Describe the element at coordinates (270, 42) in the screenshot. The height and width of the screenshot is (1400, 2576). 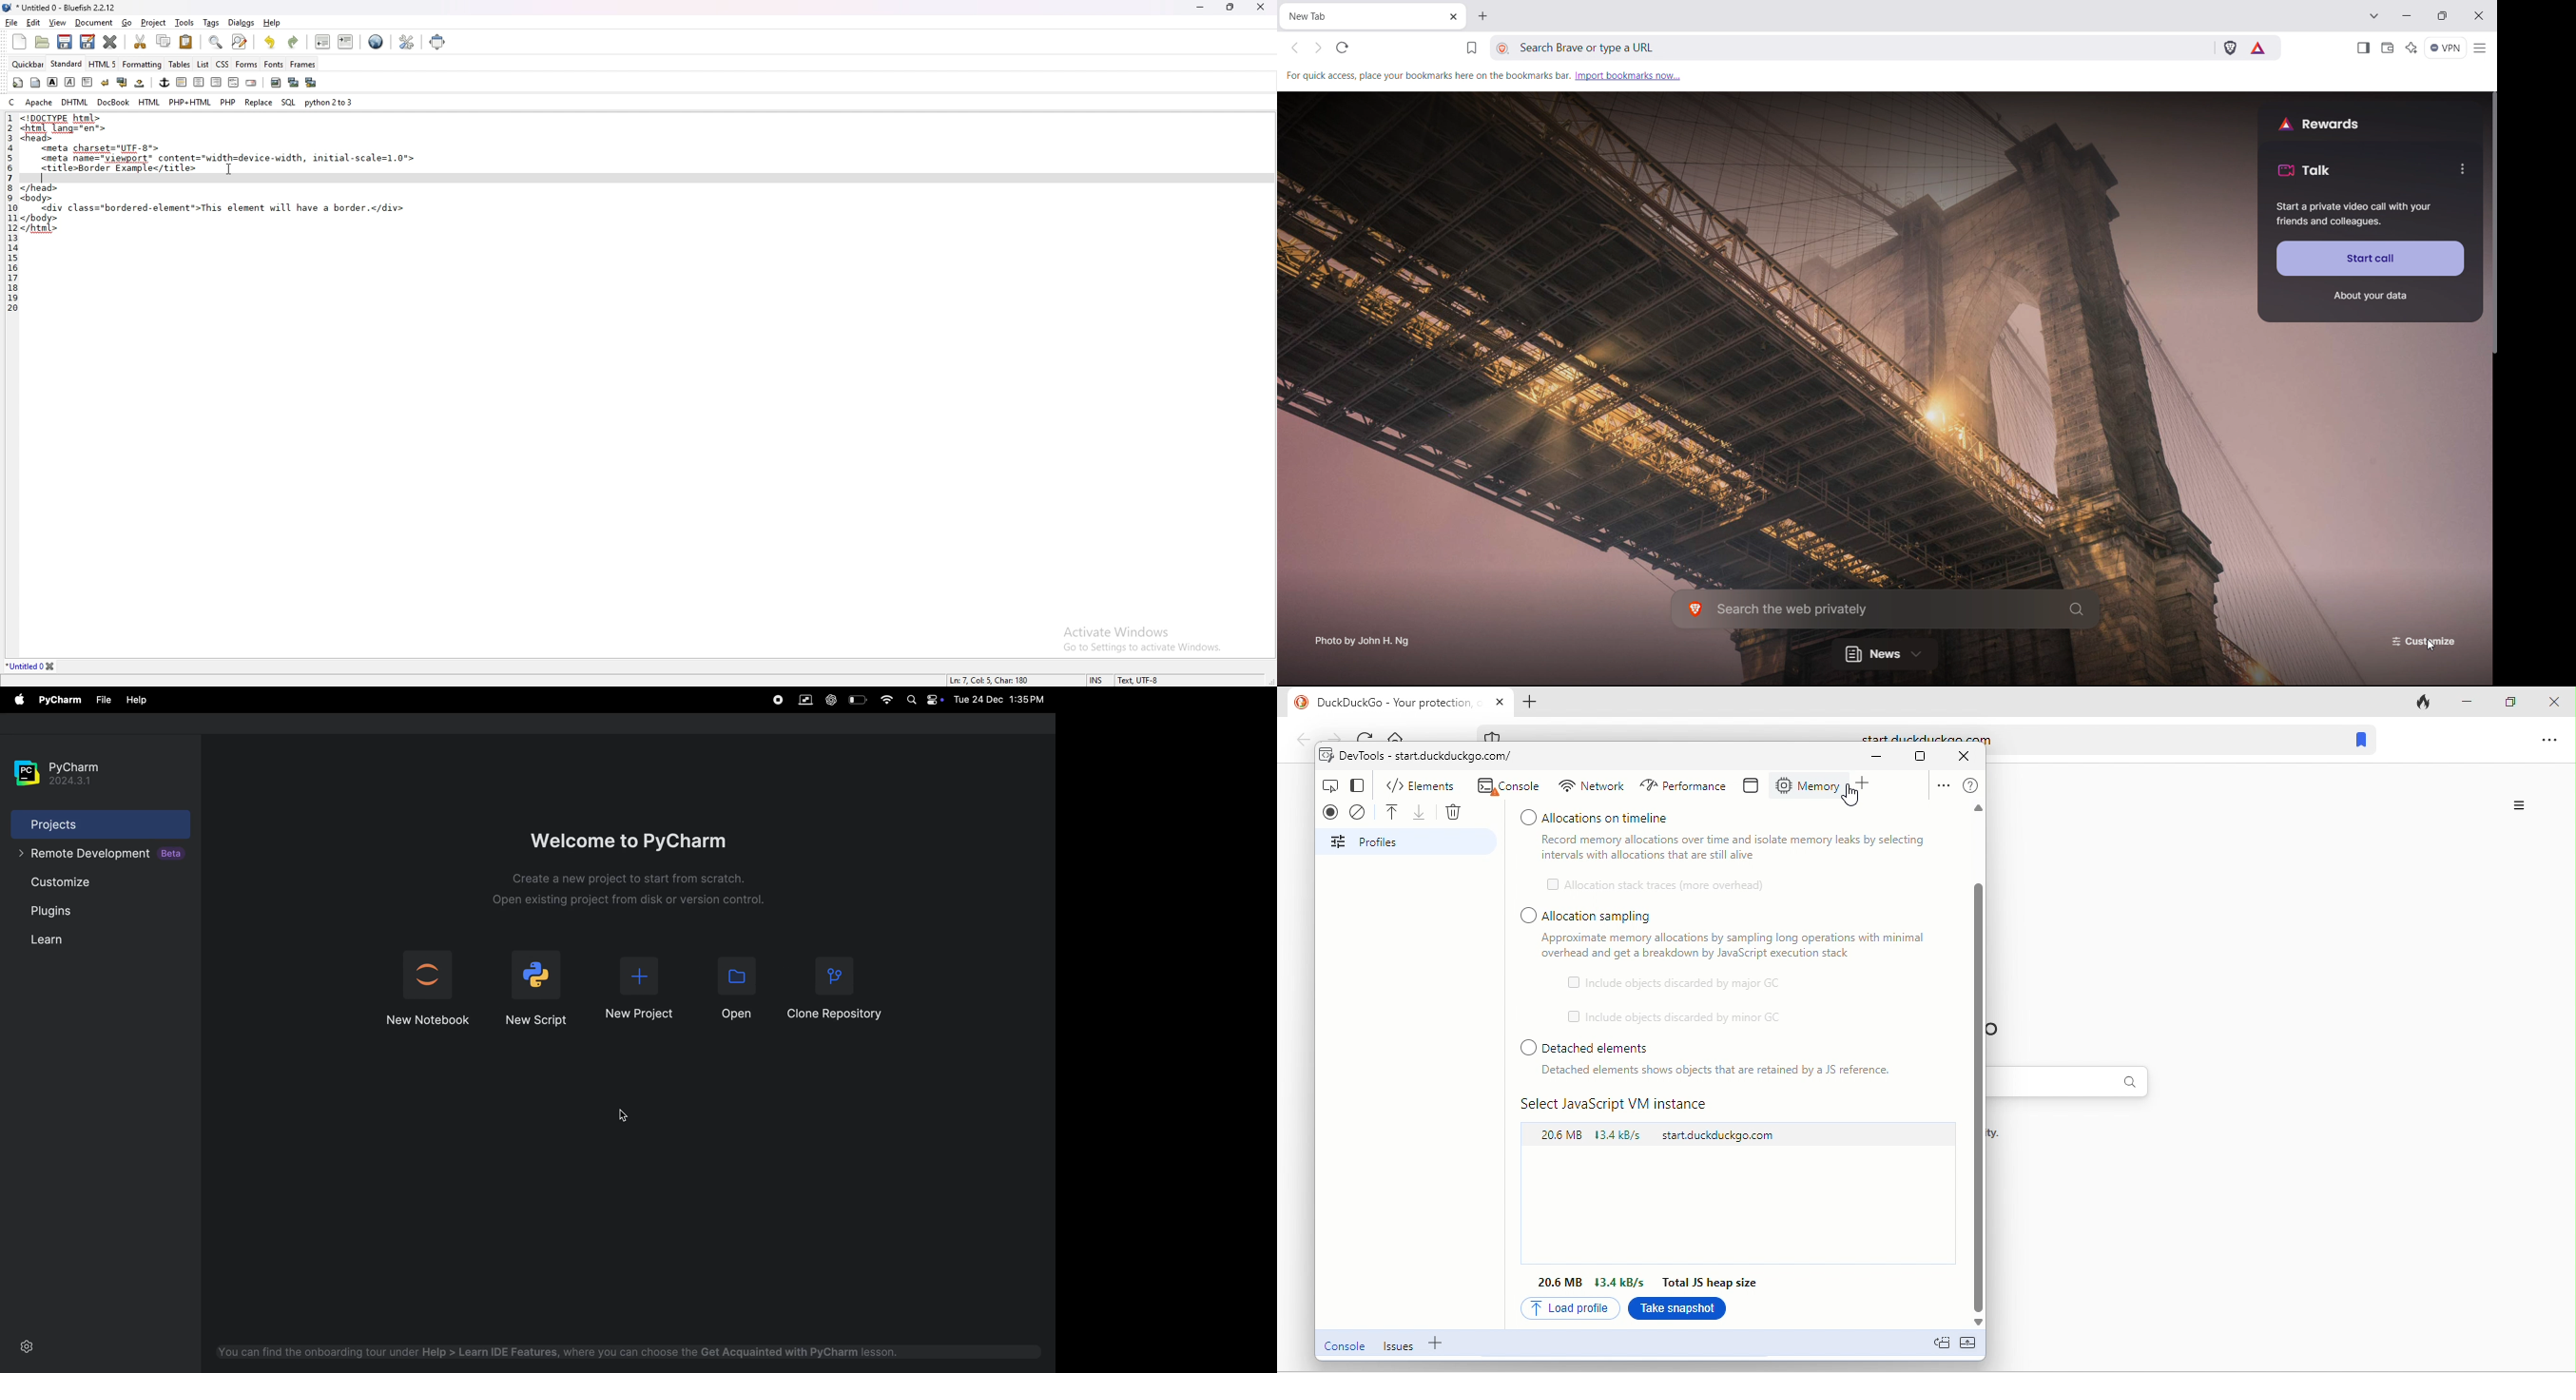
I see `undo` at that location.